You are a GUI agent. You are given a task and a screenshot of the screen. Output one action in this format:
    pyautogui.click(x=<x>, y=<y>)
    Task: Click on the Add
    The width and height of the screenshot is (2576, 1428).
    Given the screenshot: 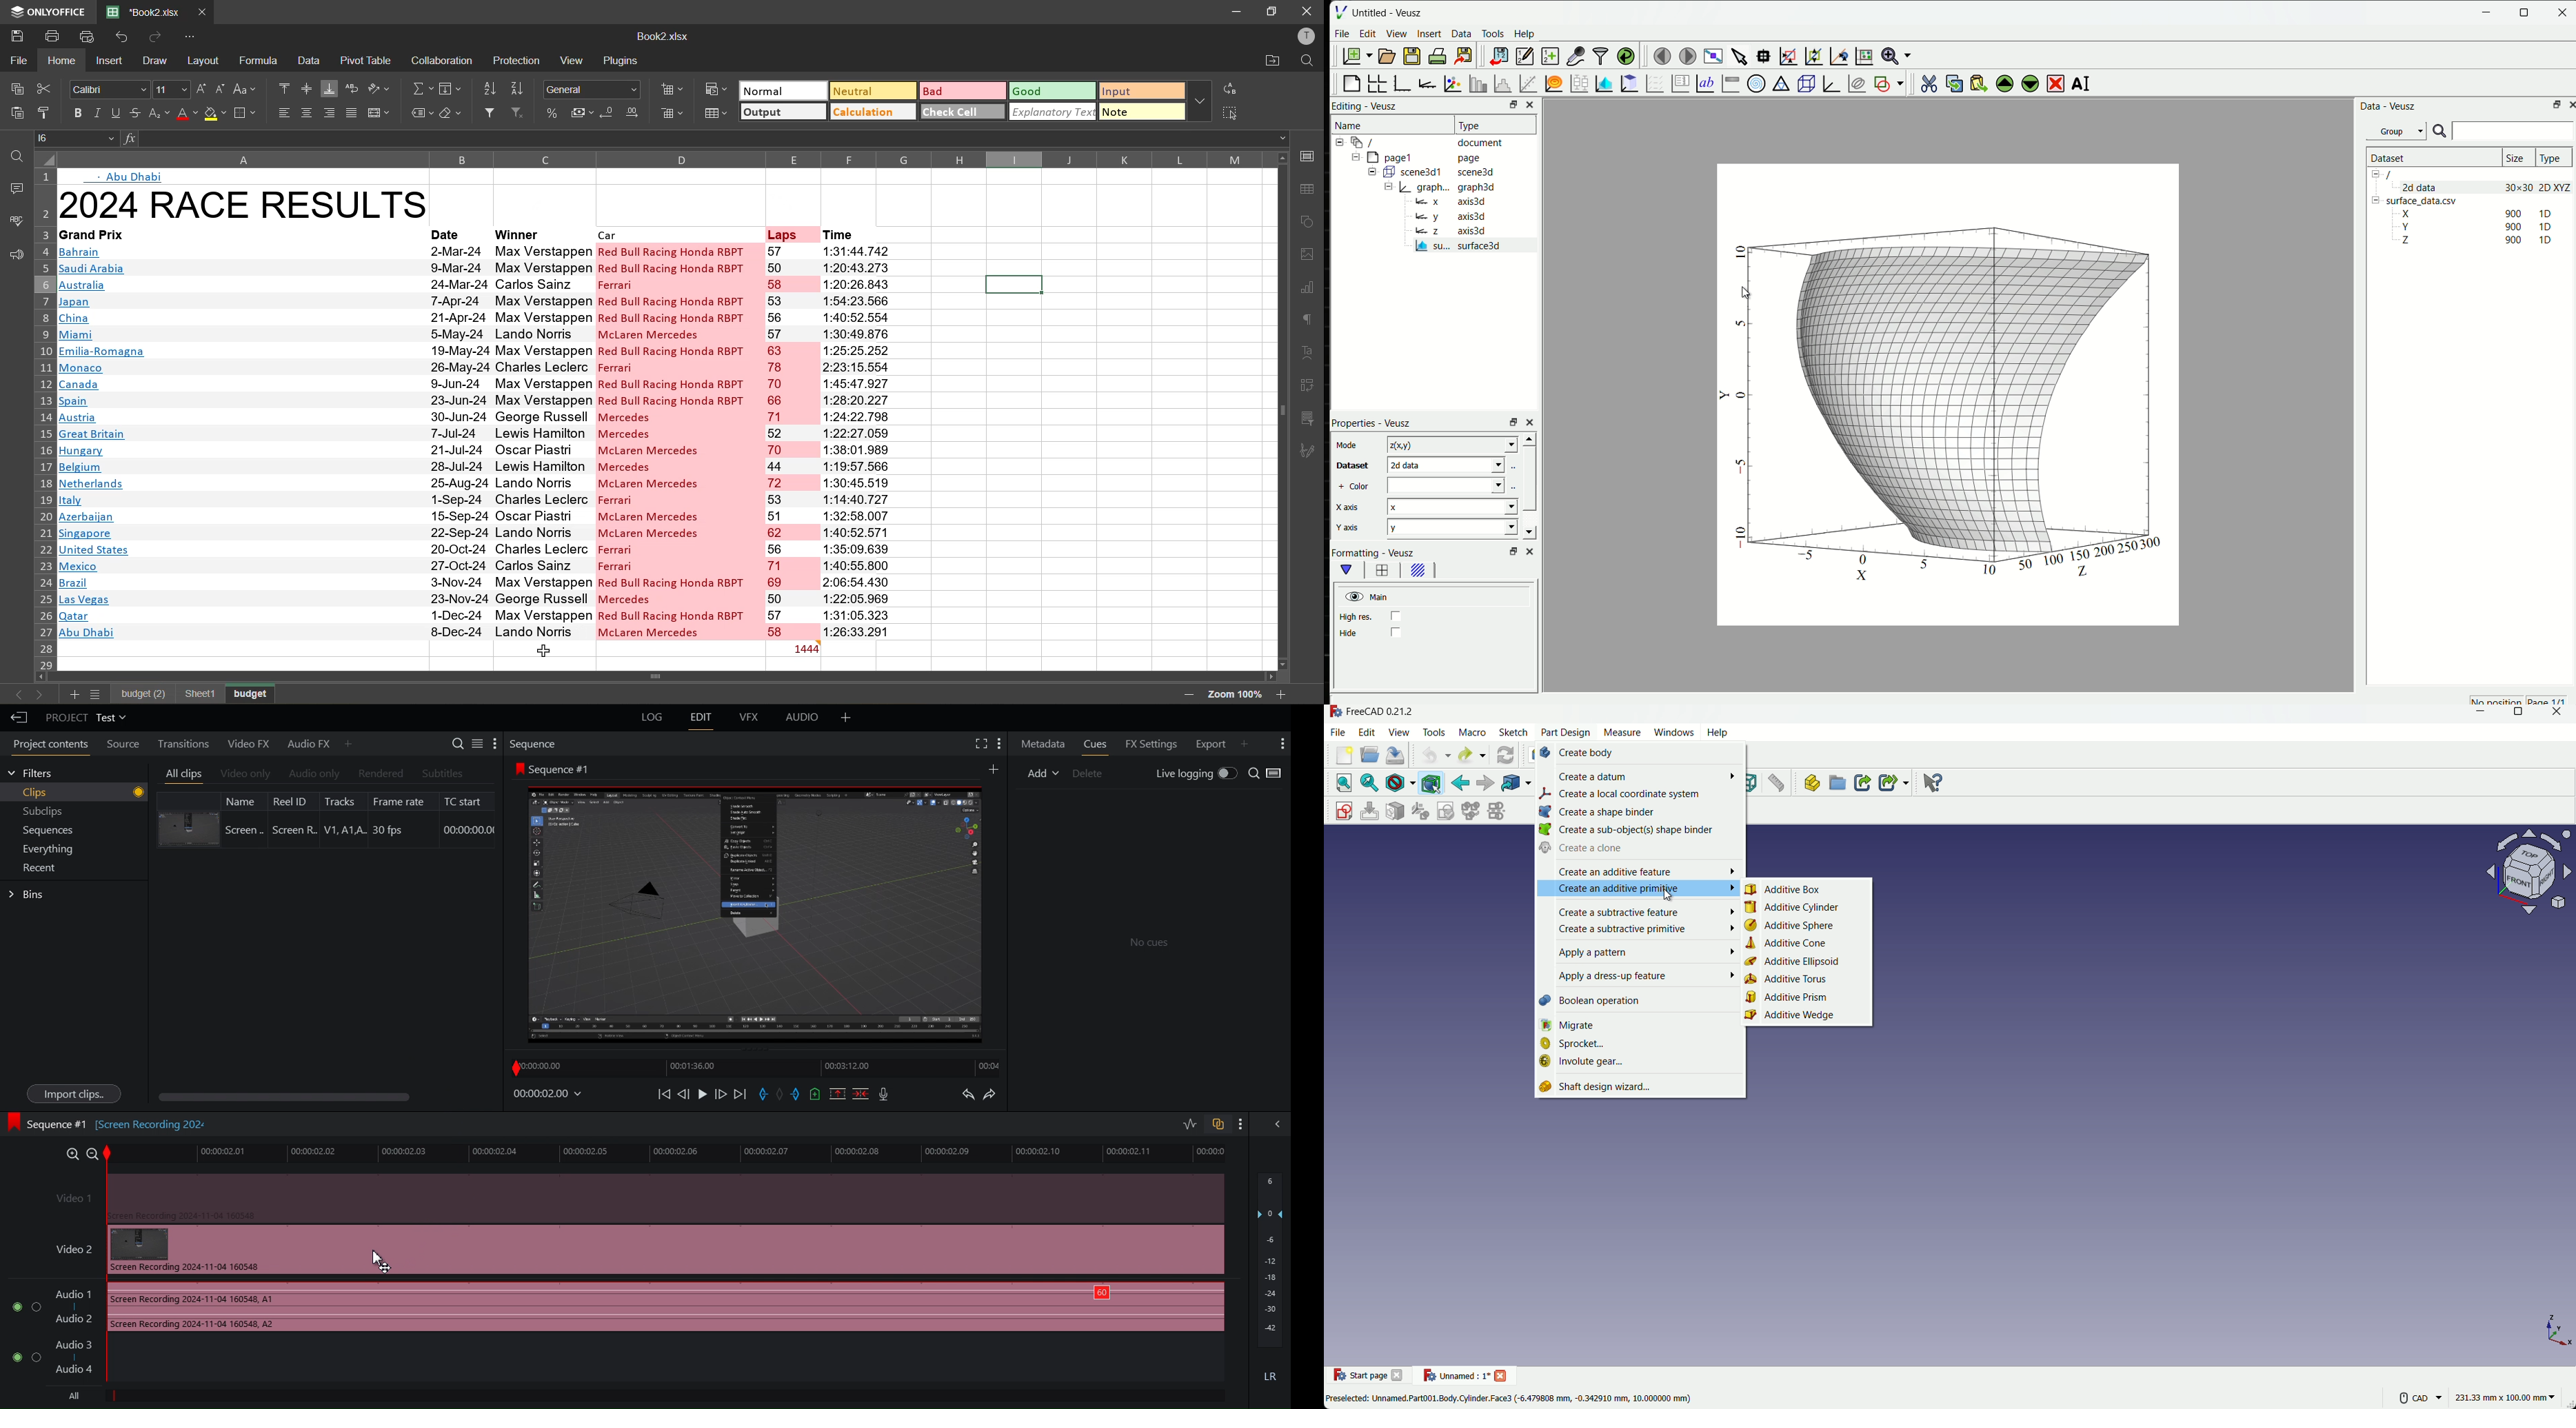 What is the action you would take?
    pyautogui.click(x=1043, y=772)
    